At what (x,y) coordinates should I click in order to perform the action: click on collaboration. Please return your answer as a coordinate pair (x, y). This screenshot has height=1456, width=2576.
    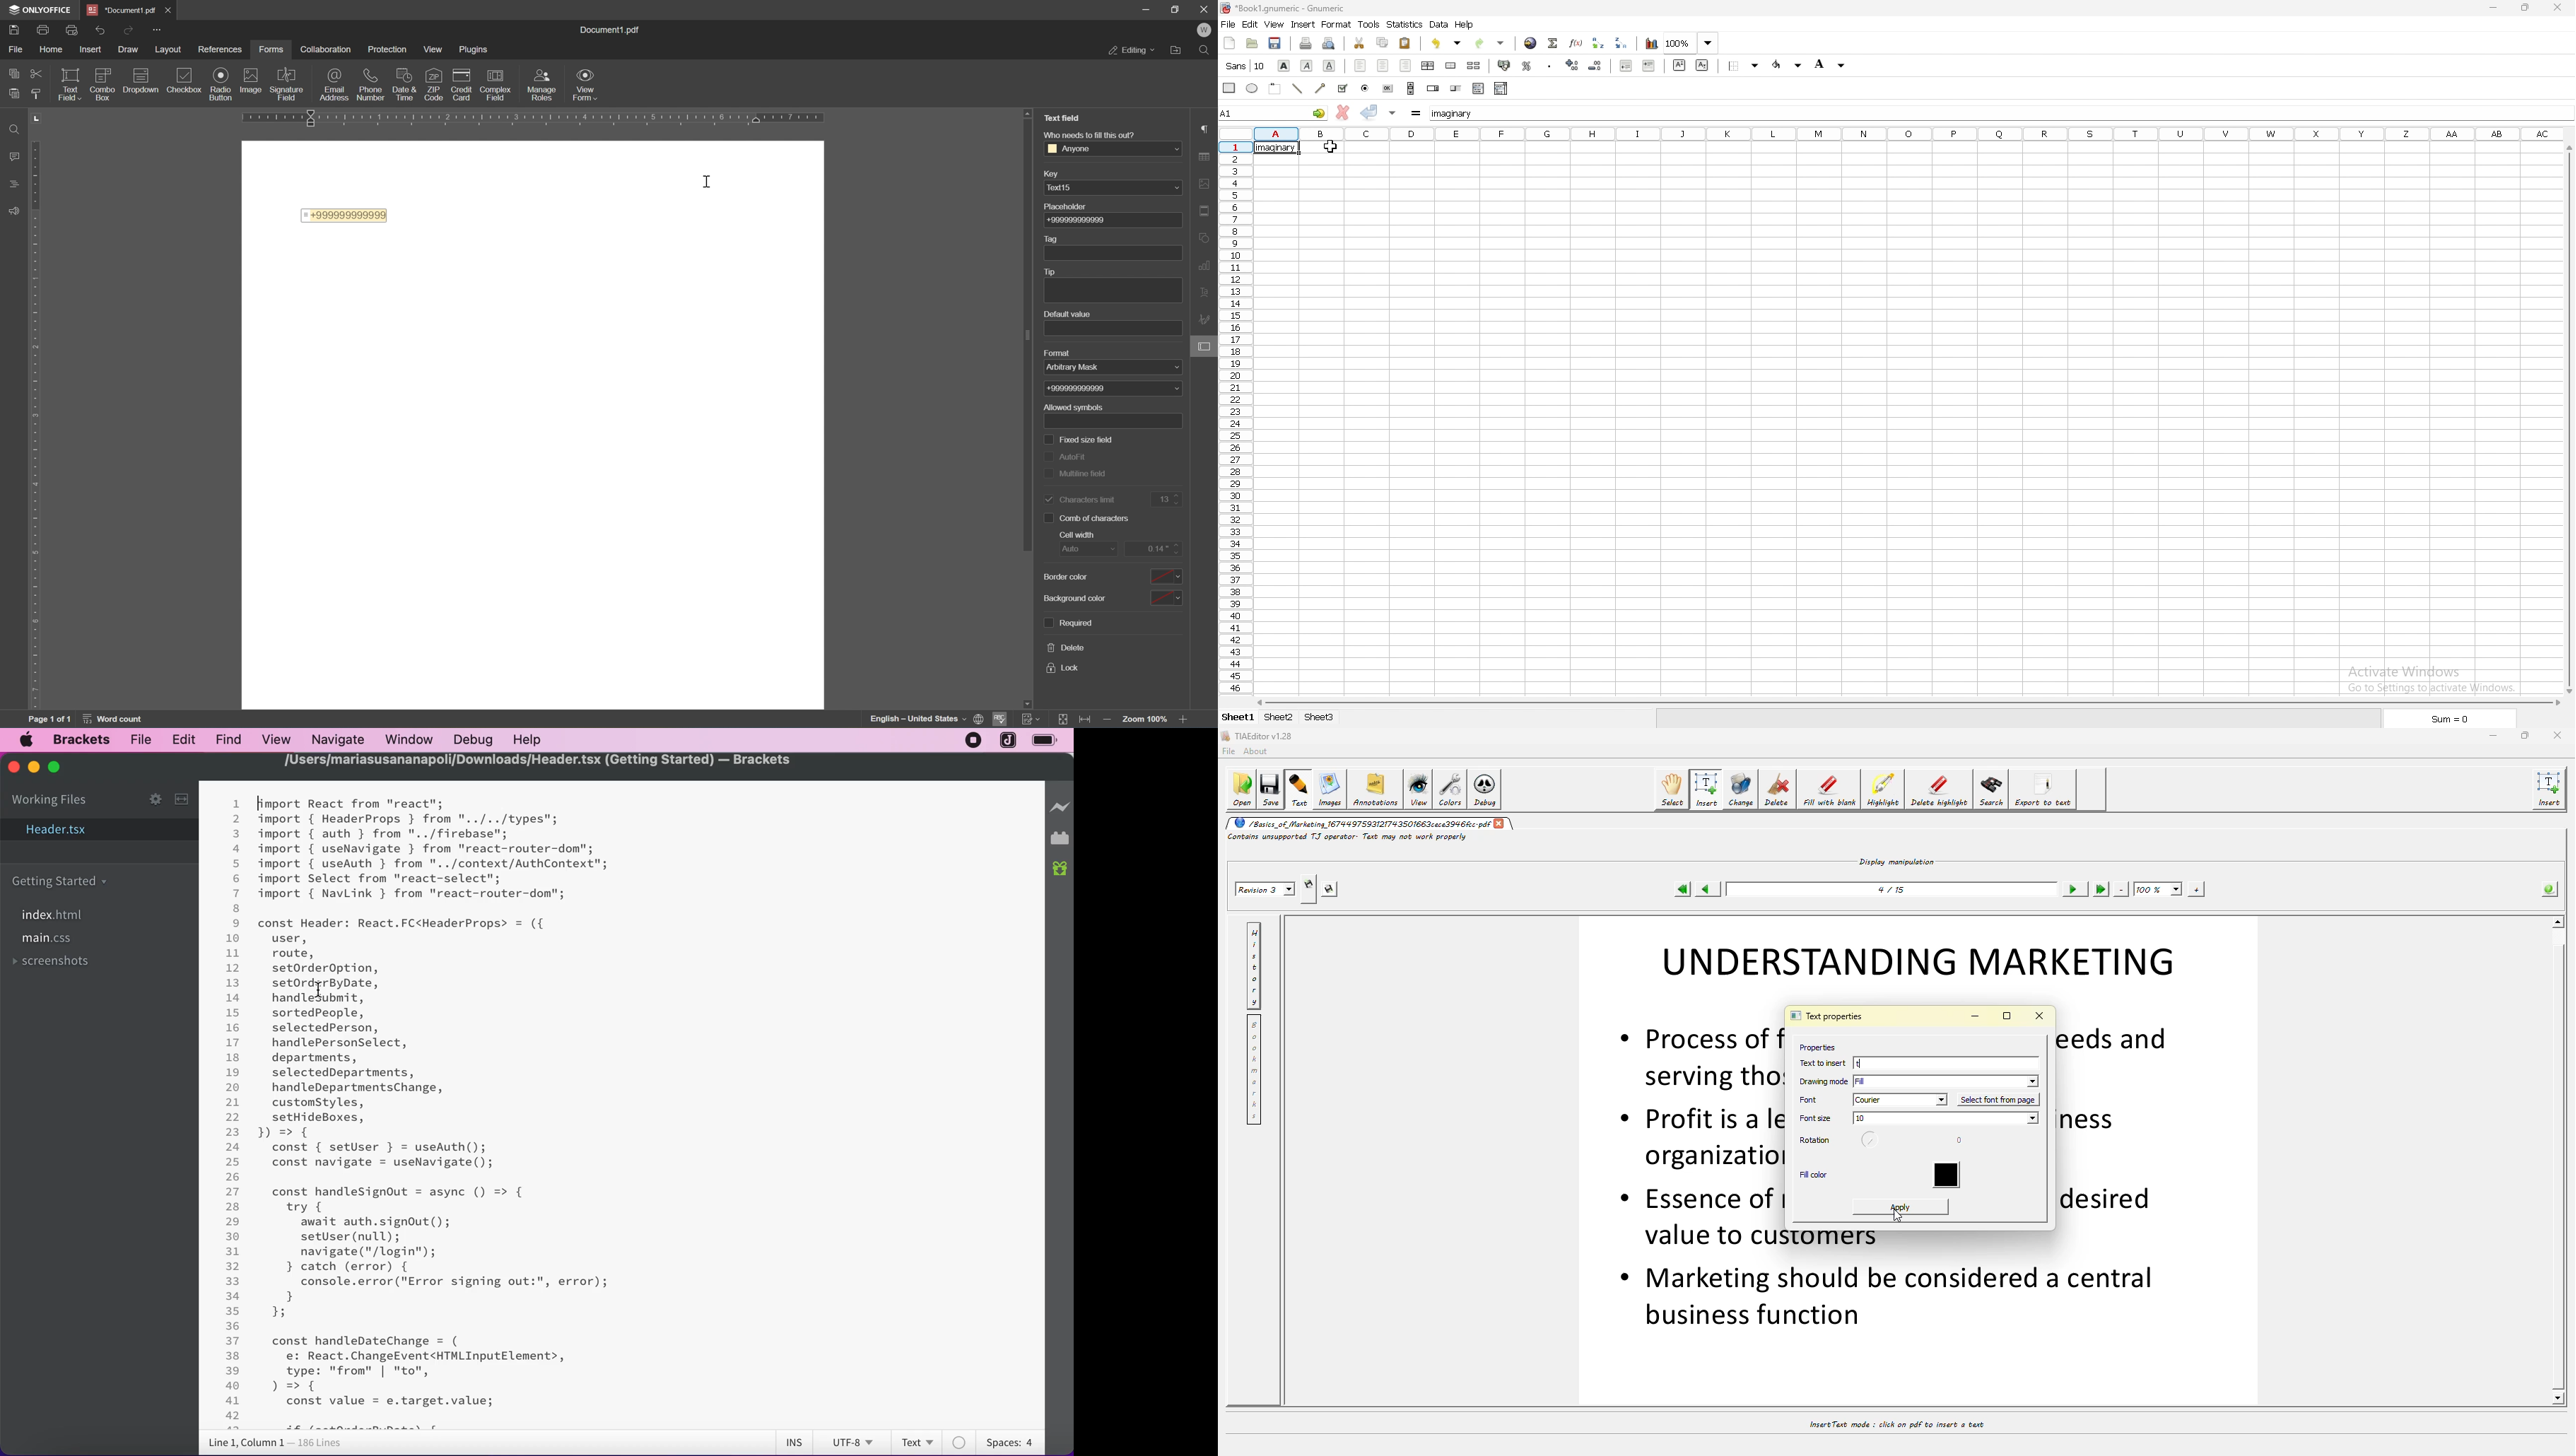
    Looking at the image, I should click on (326, 49).